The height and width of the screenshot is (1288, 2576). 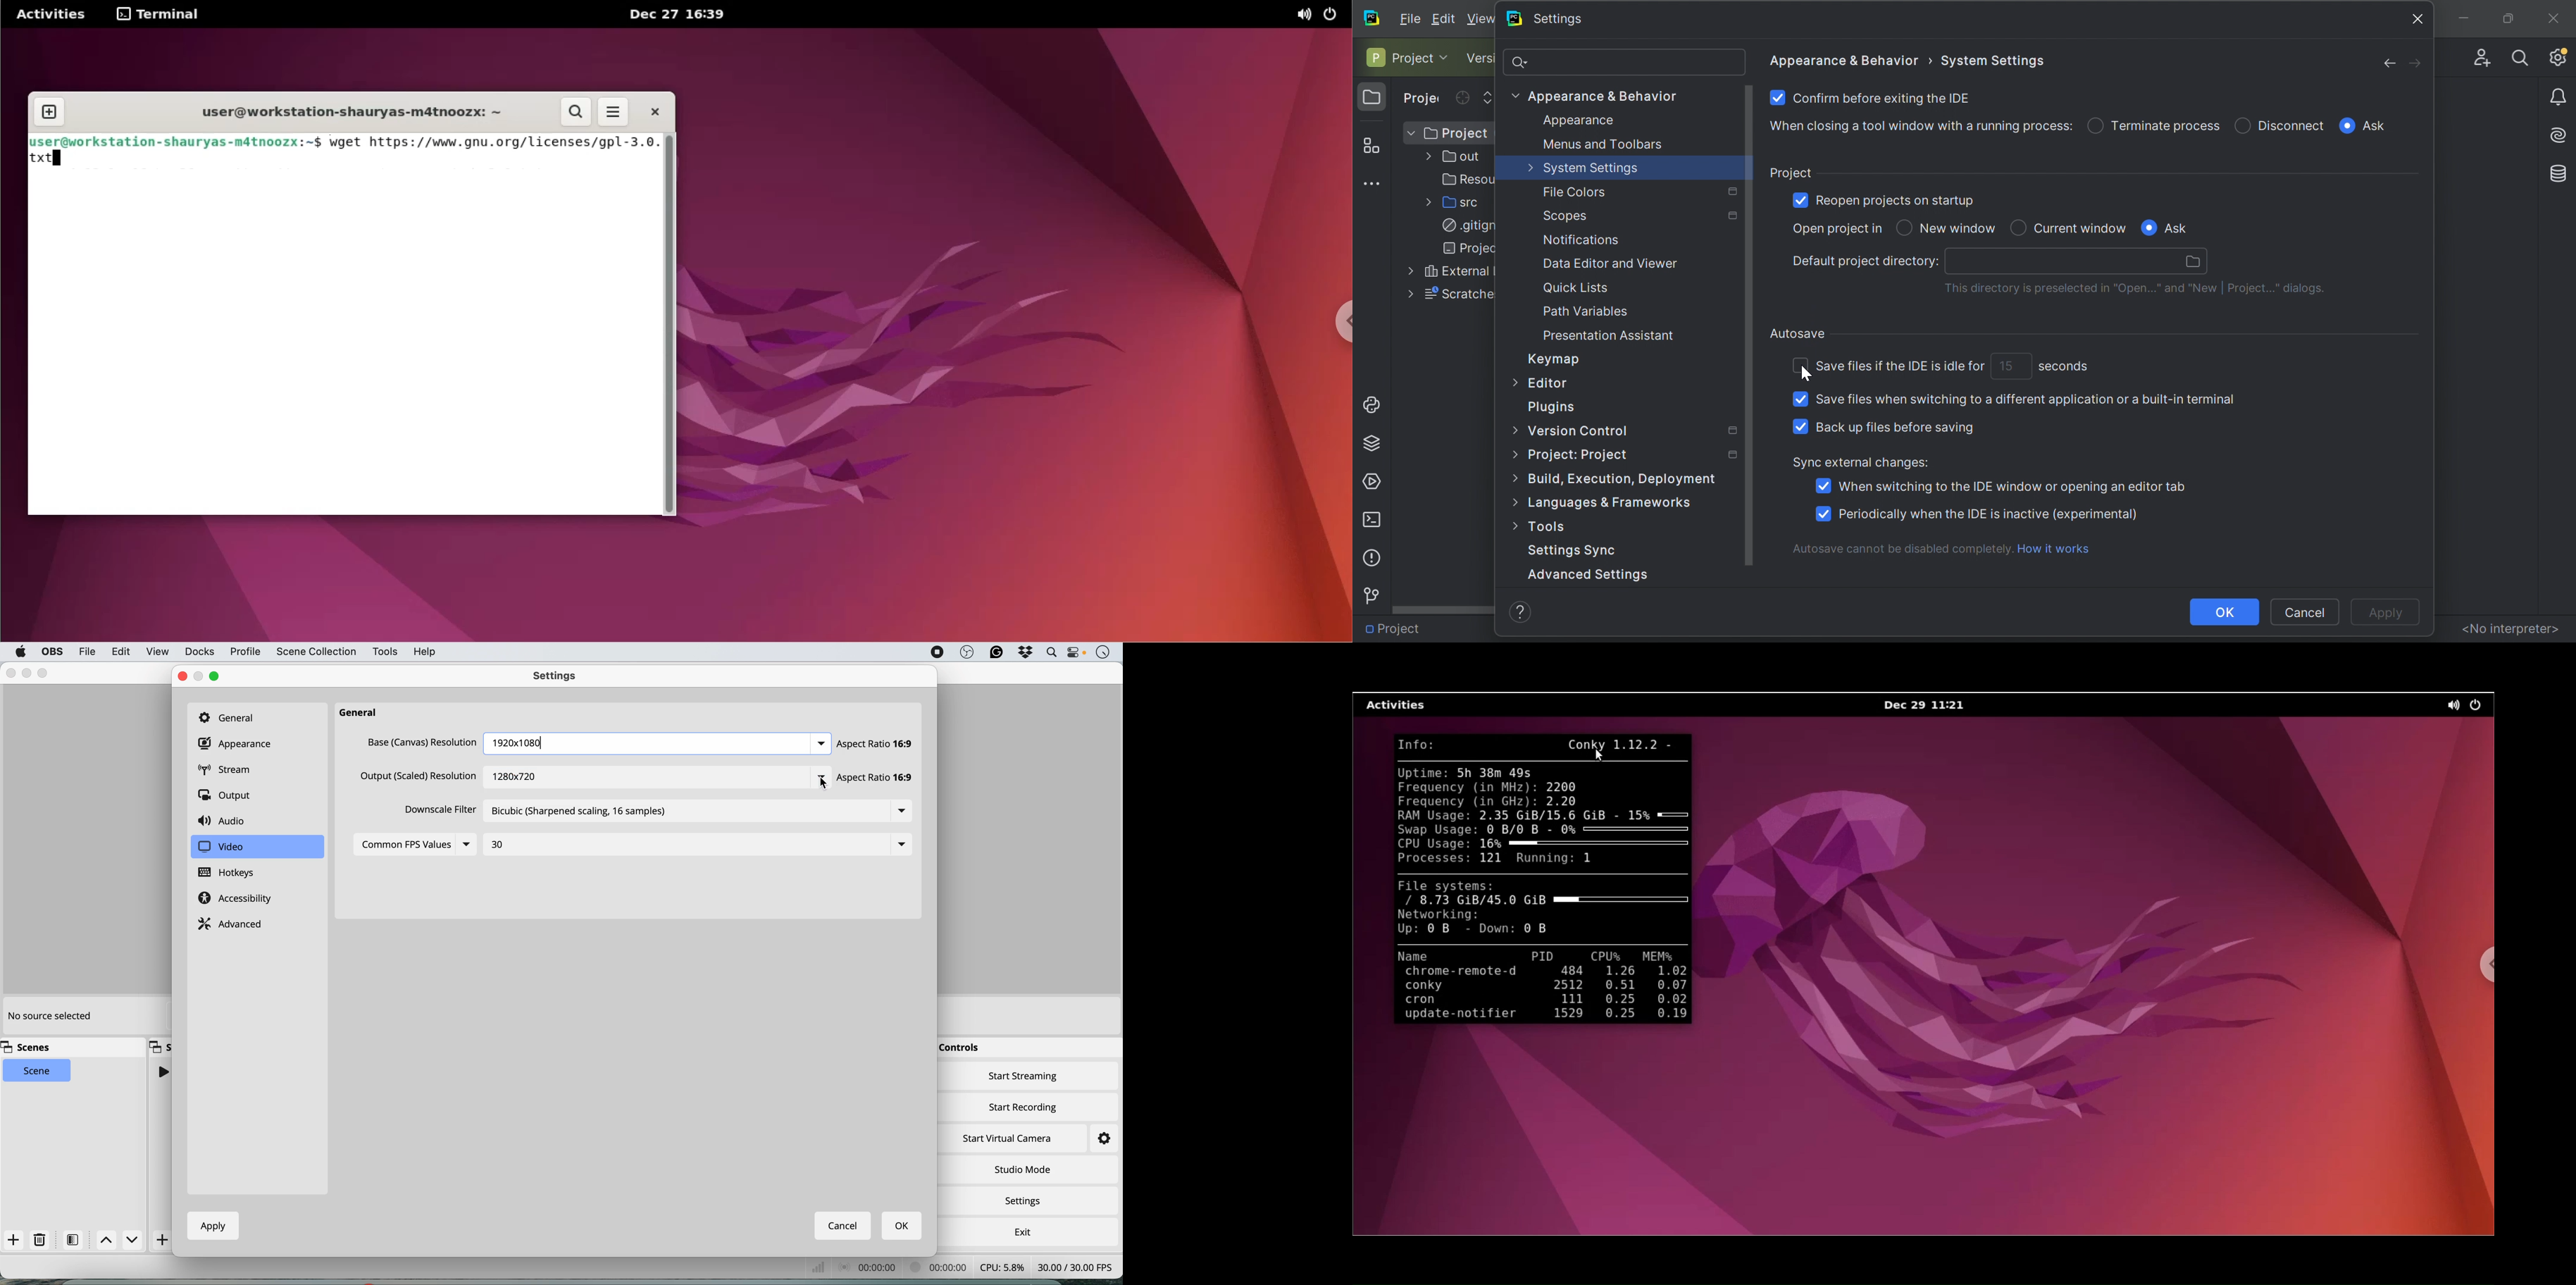 What do you see at coordinates (234, 873) in the screenshot?
I see `hotkeys` at bounding box center [234, 873].